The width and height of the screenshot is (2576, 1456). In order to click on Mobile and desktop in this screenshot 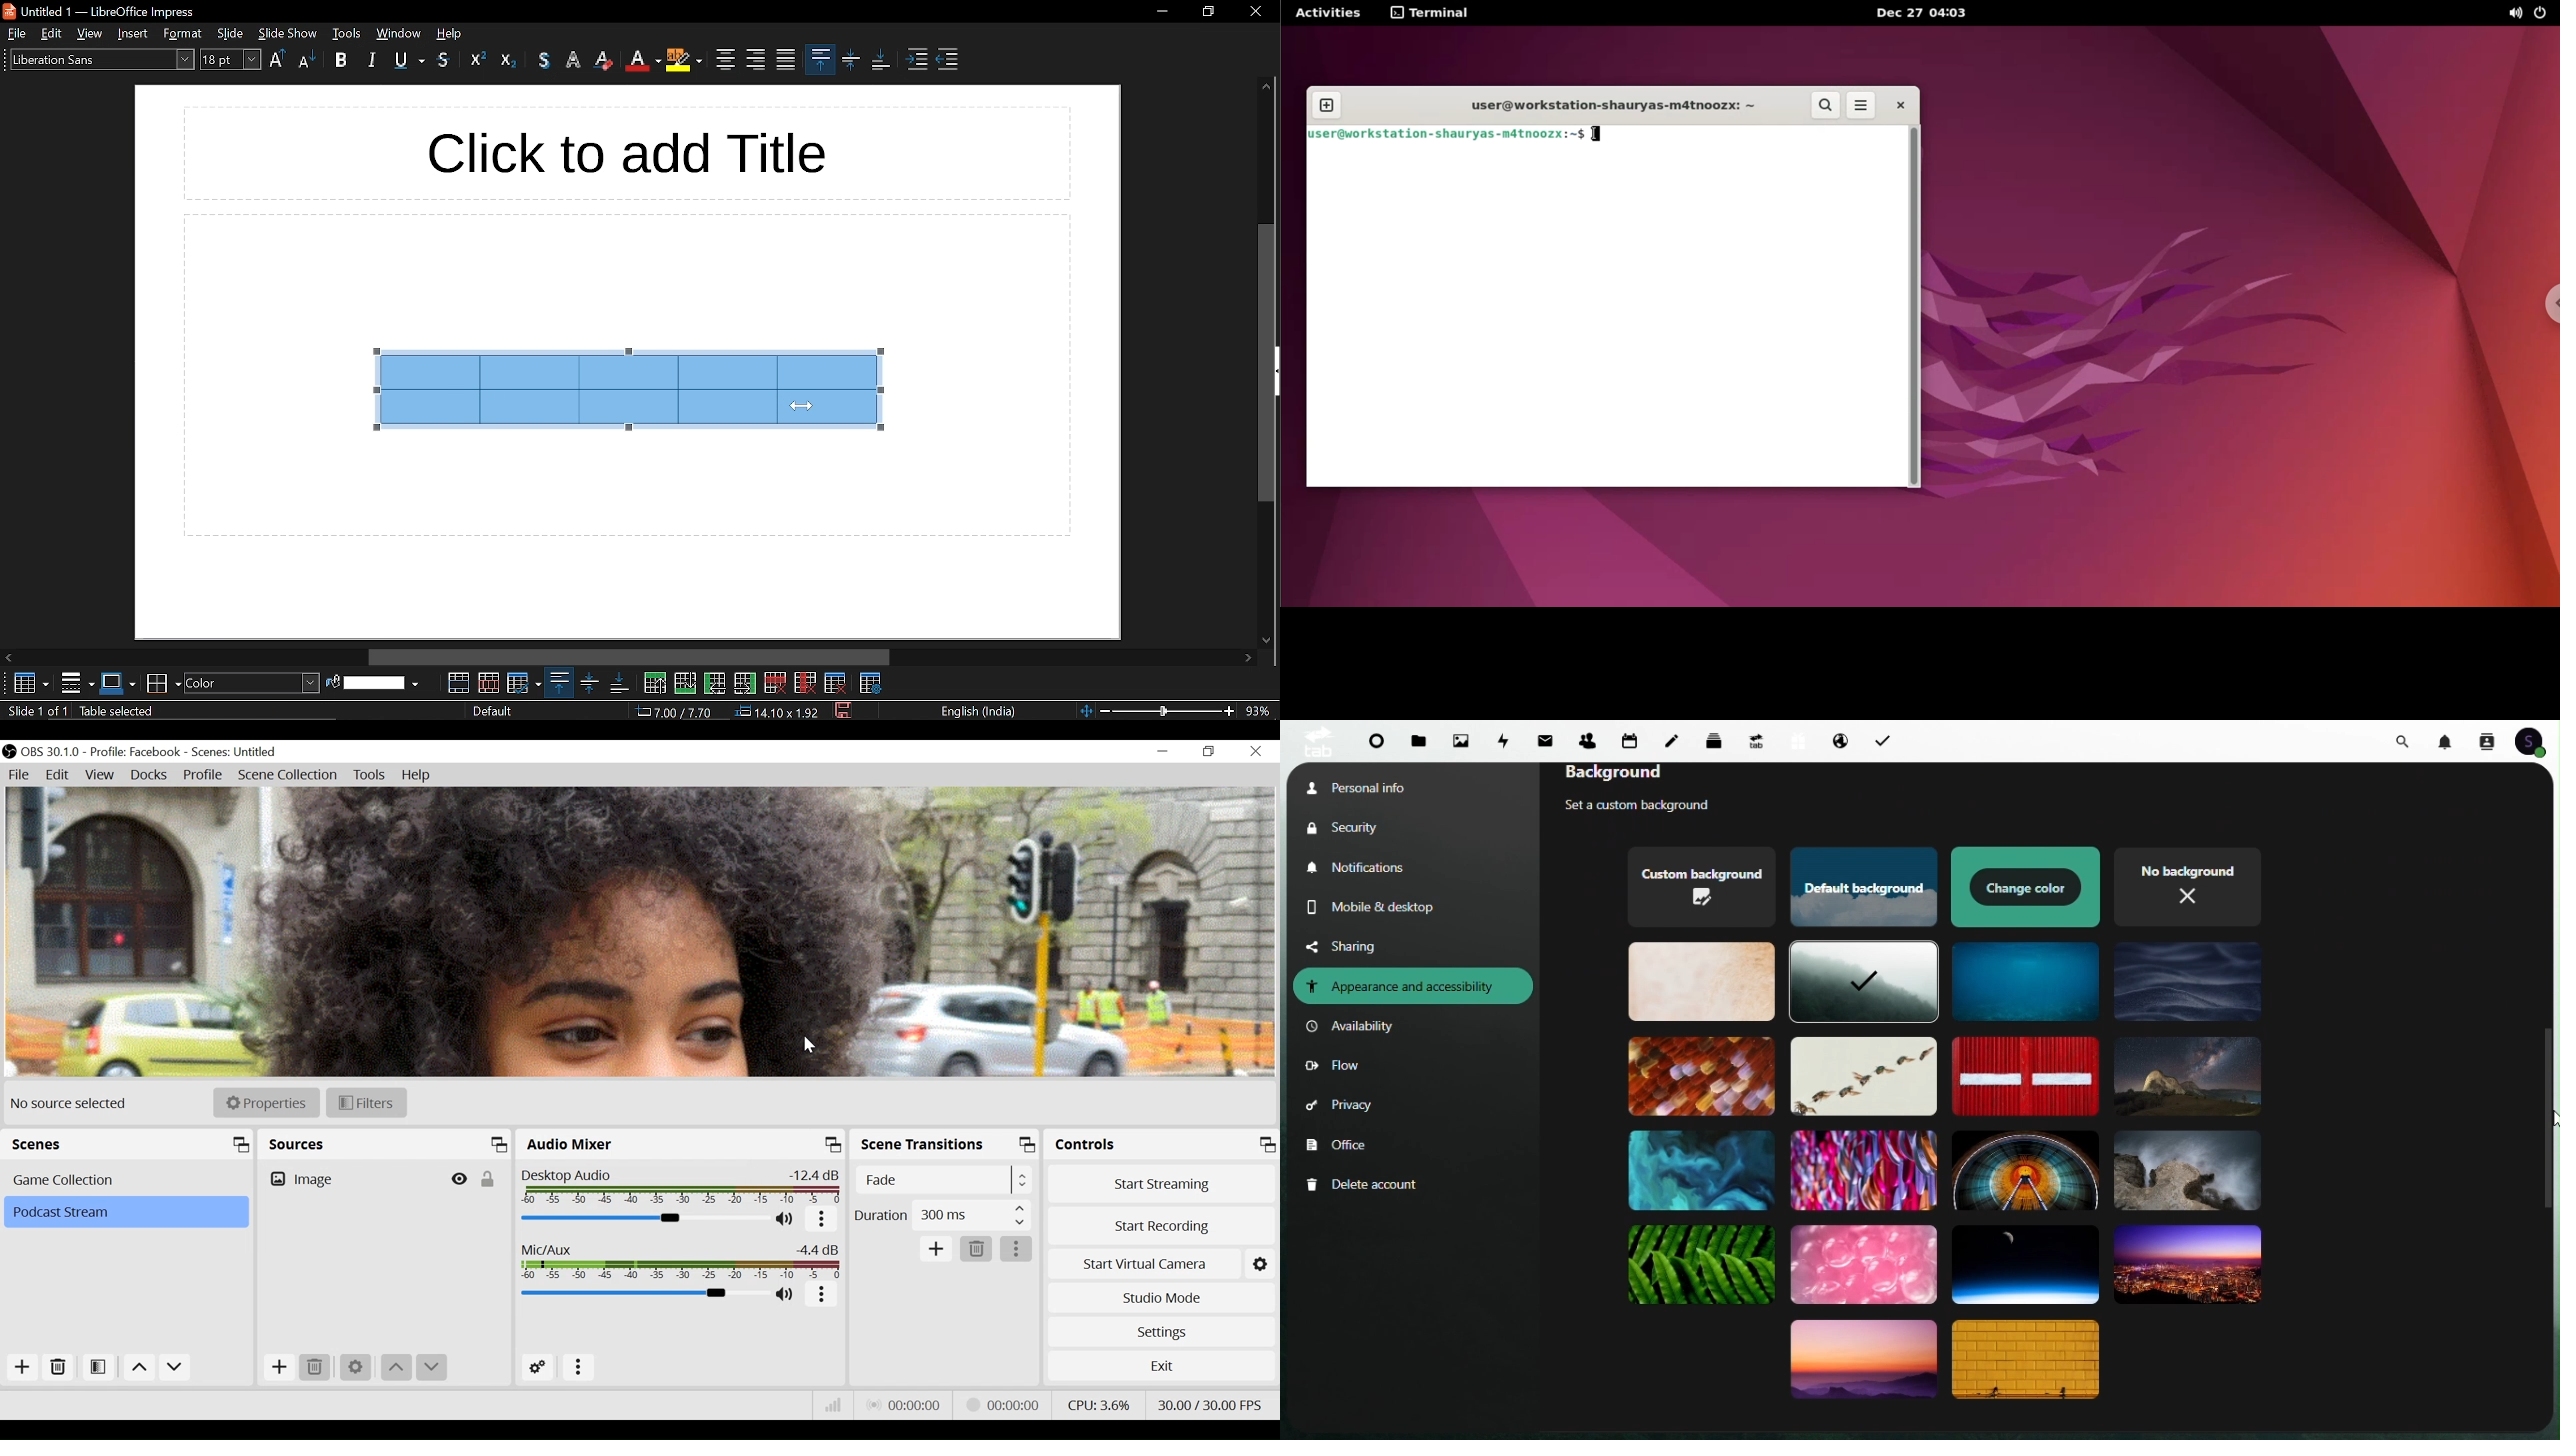, I will do `click(1387, 907)`.